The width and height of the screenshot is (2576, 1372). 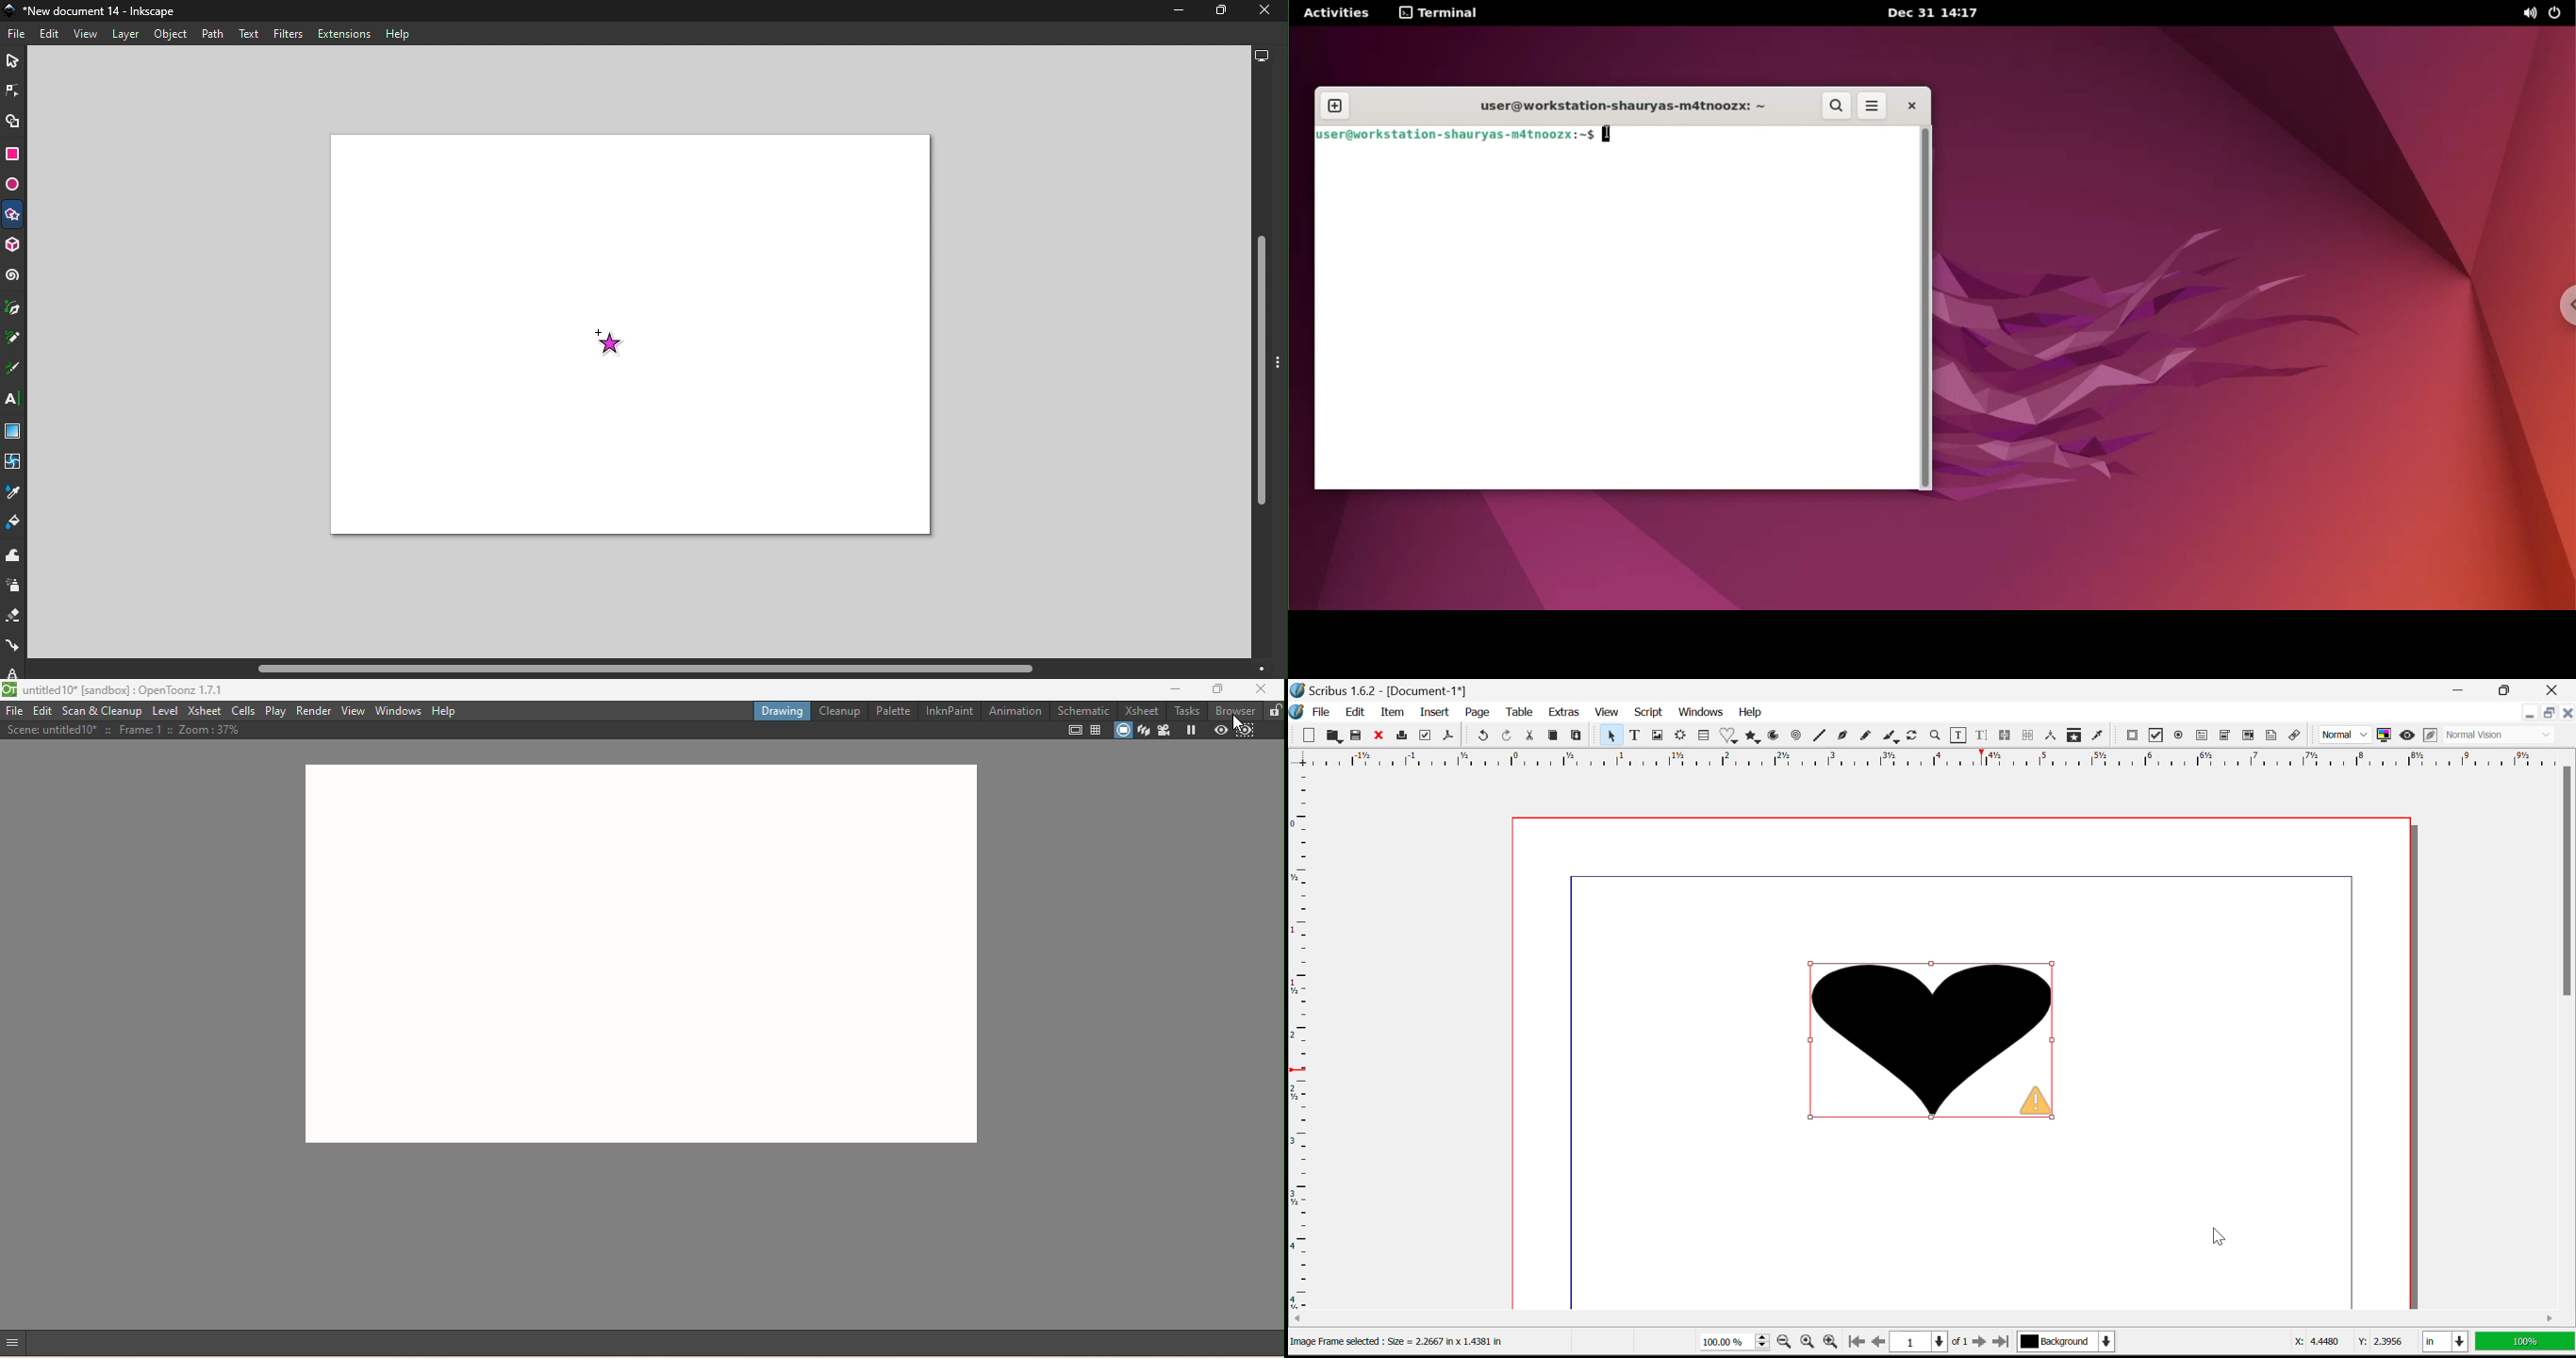 What do you see at coordinates (2531, 715) in the screenshot?
I see `Restore Down` at bounding box center [2531, 715].